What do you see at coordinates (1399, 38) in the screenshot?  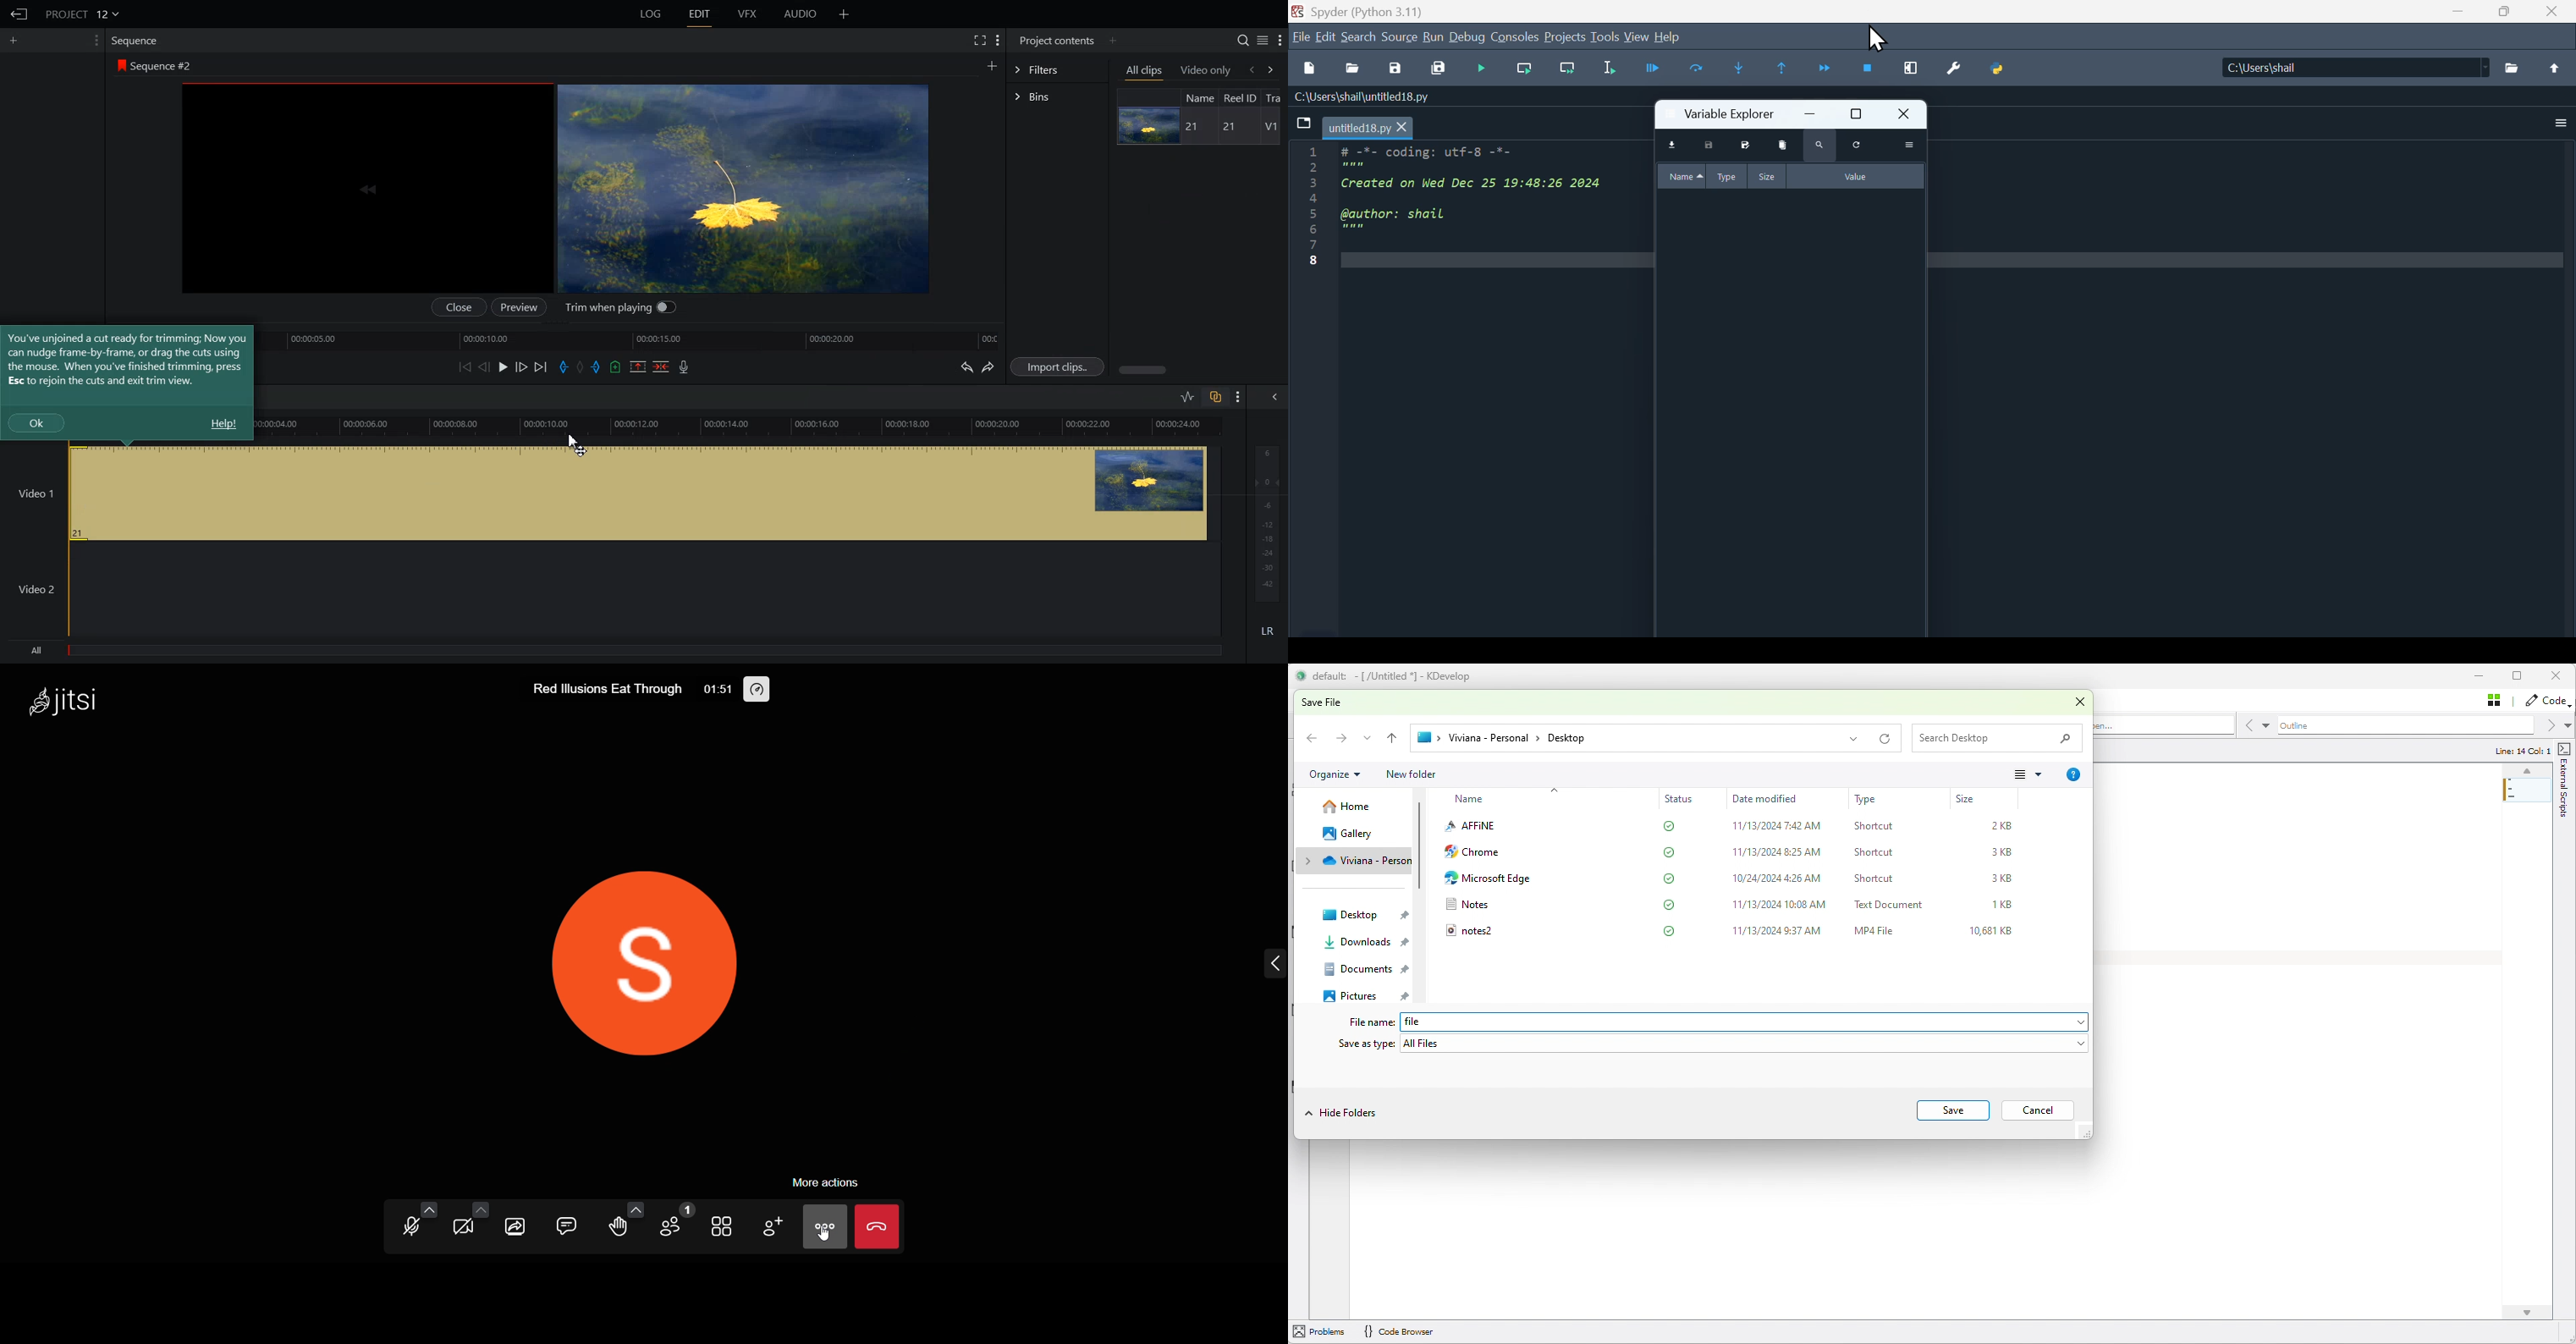 I see `` at bounding box center [1399, 38].